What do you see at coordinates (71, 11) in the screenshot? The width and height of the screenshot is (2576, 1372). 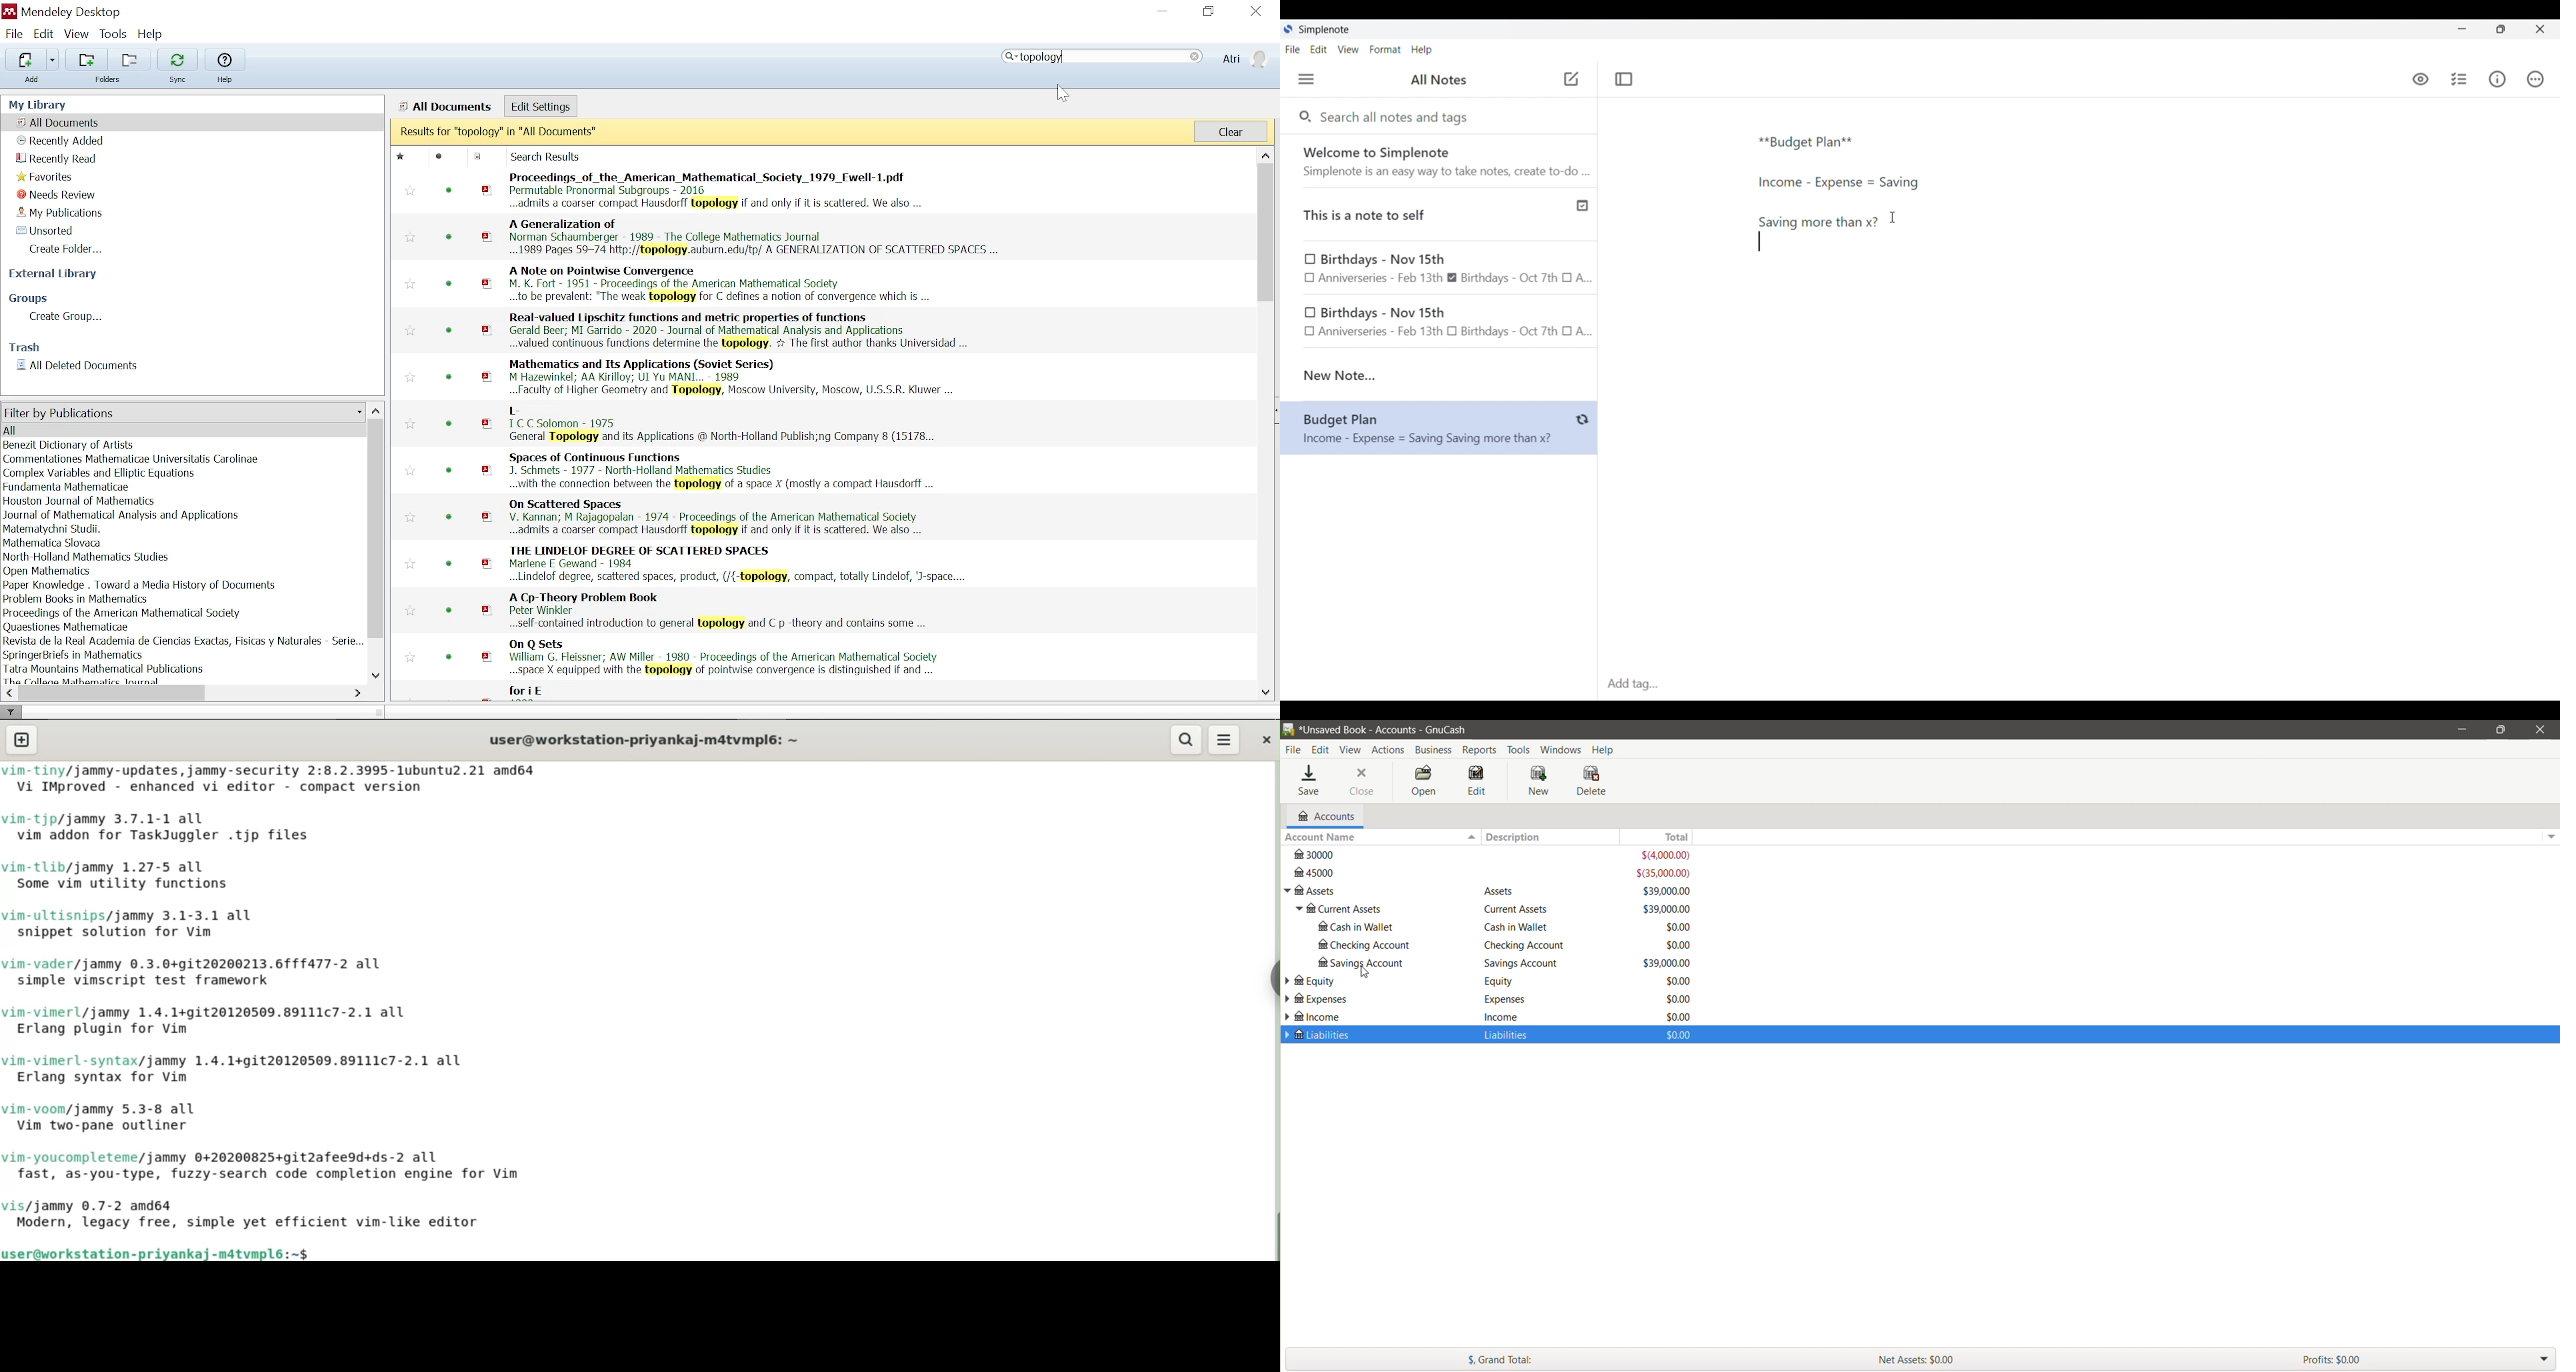 I see `Mendeley Dsktop` at bounding box center [71, 11].